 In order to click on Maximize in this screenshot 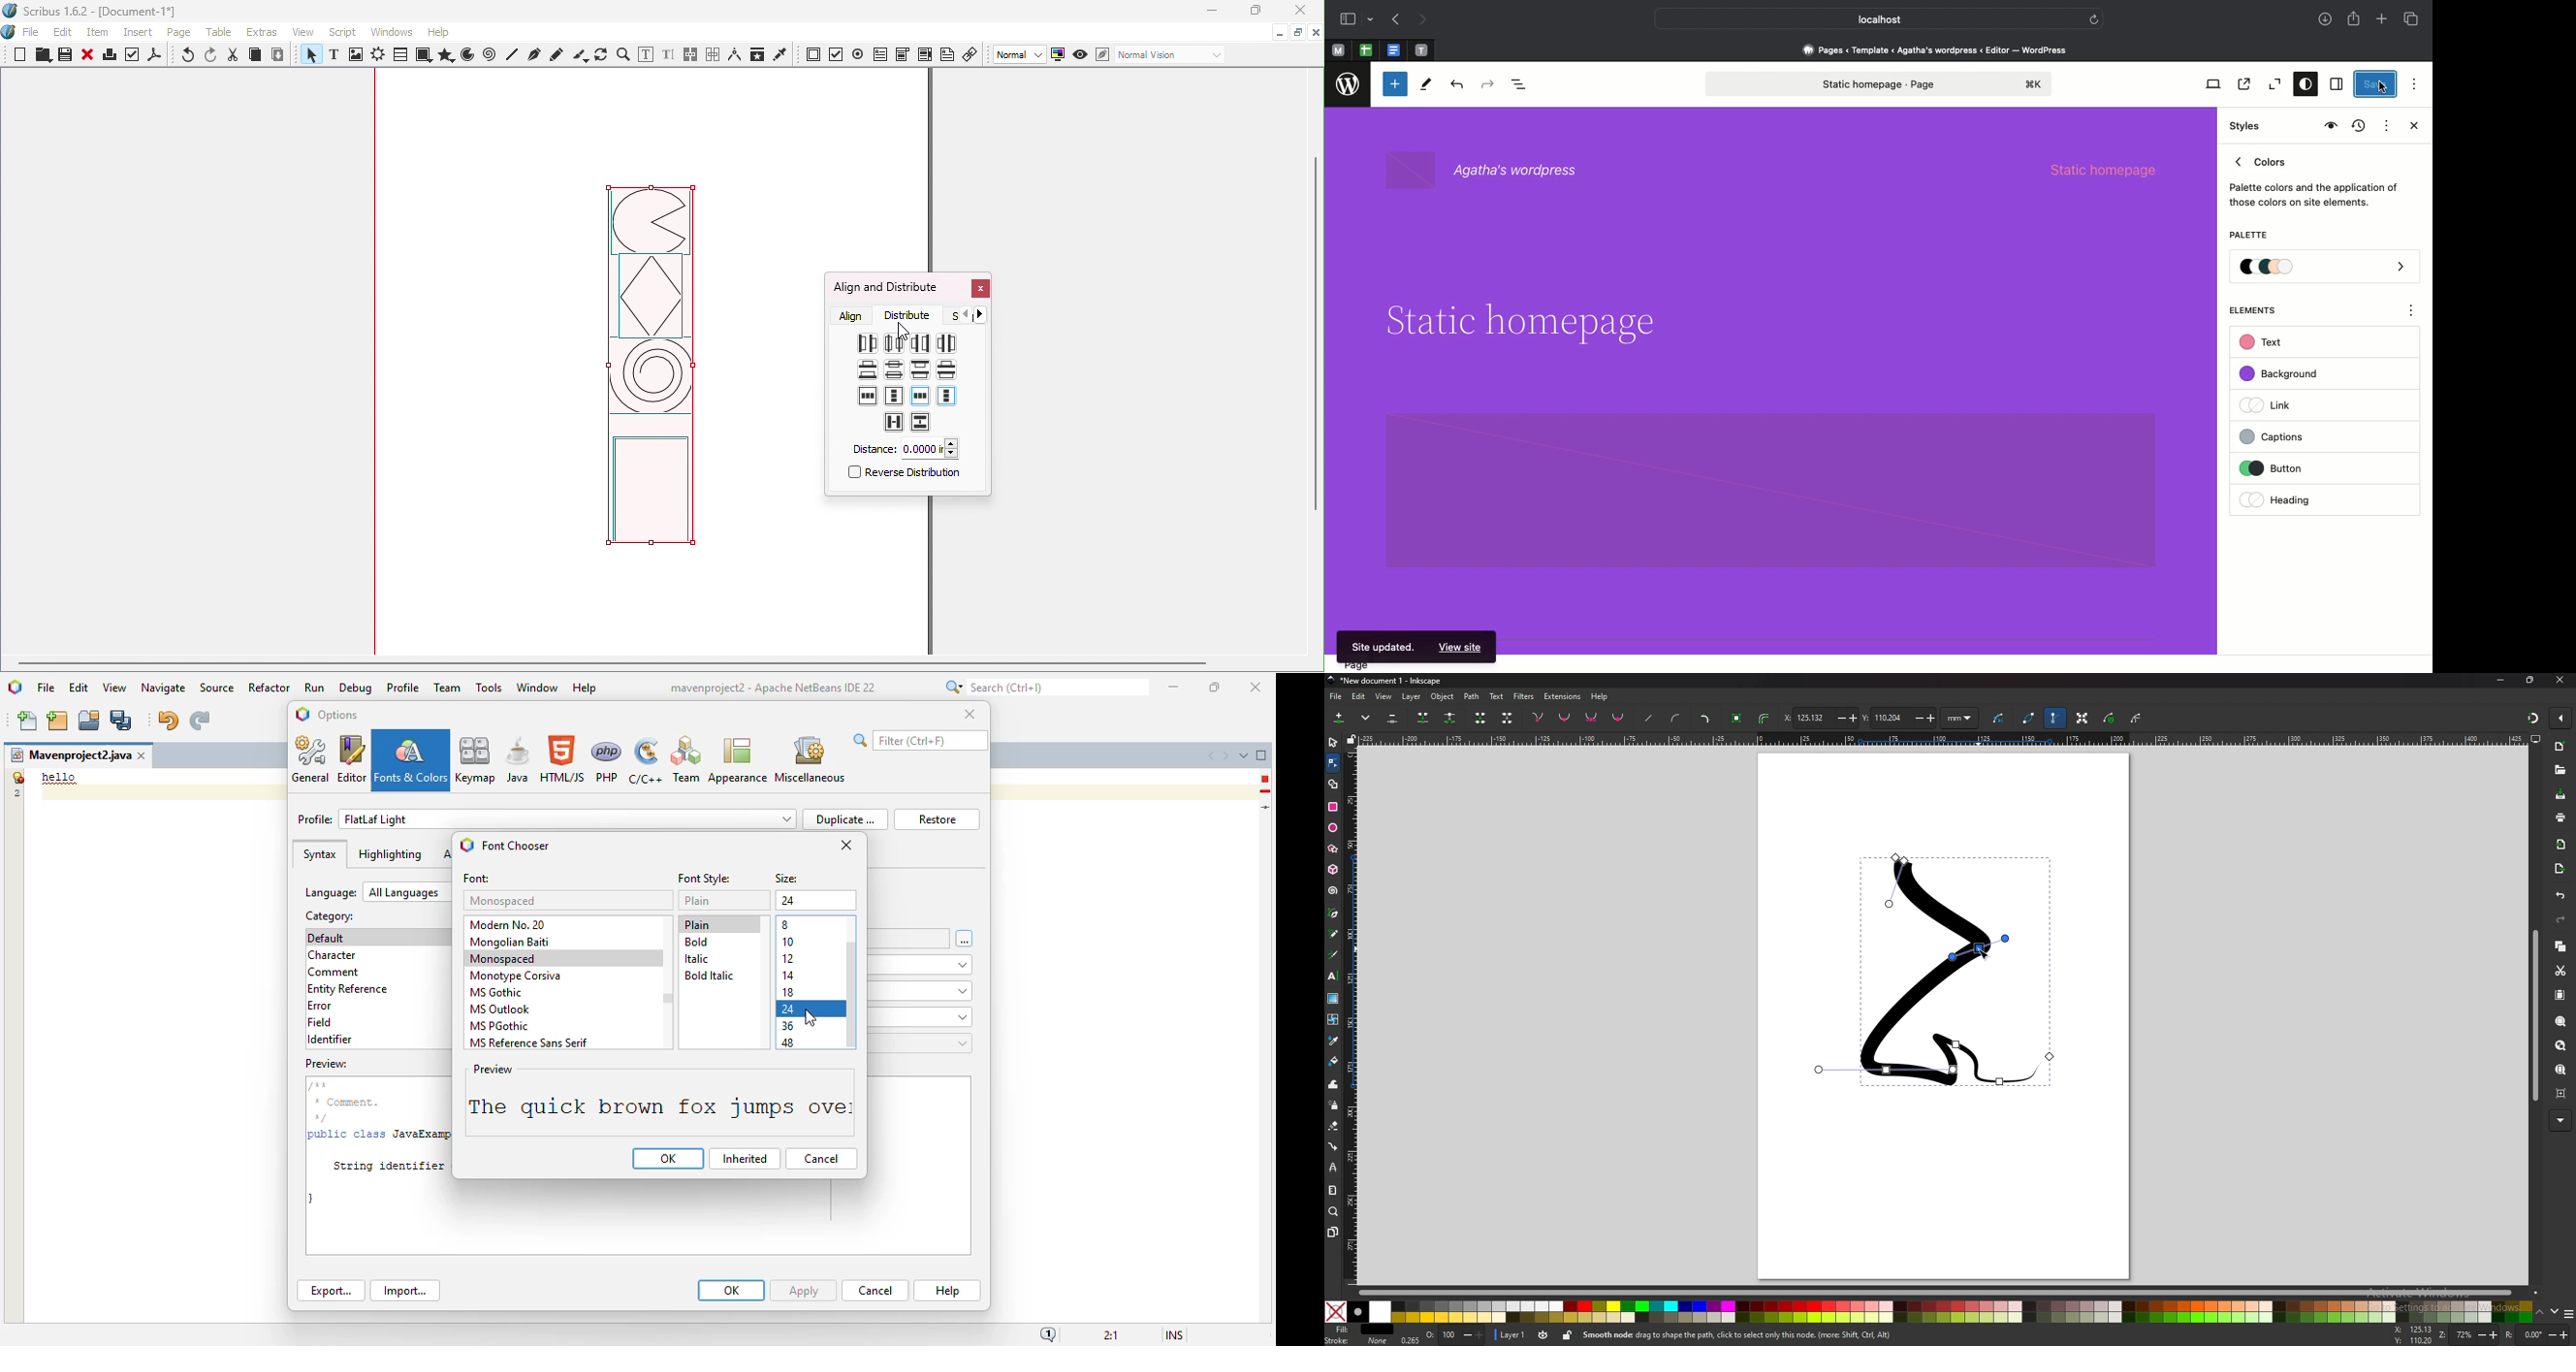, I will do `click(1254, 11)`.